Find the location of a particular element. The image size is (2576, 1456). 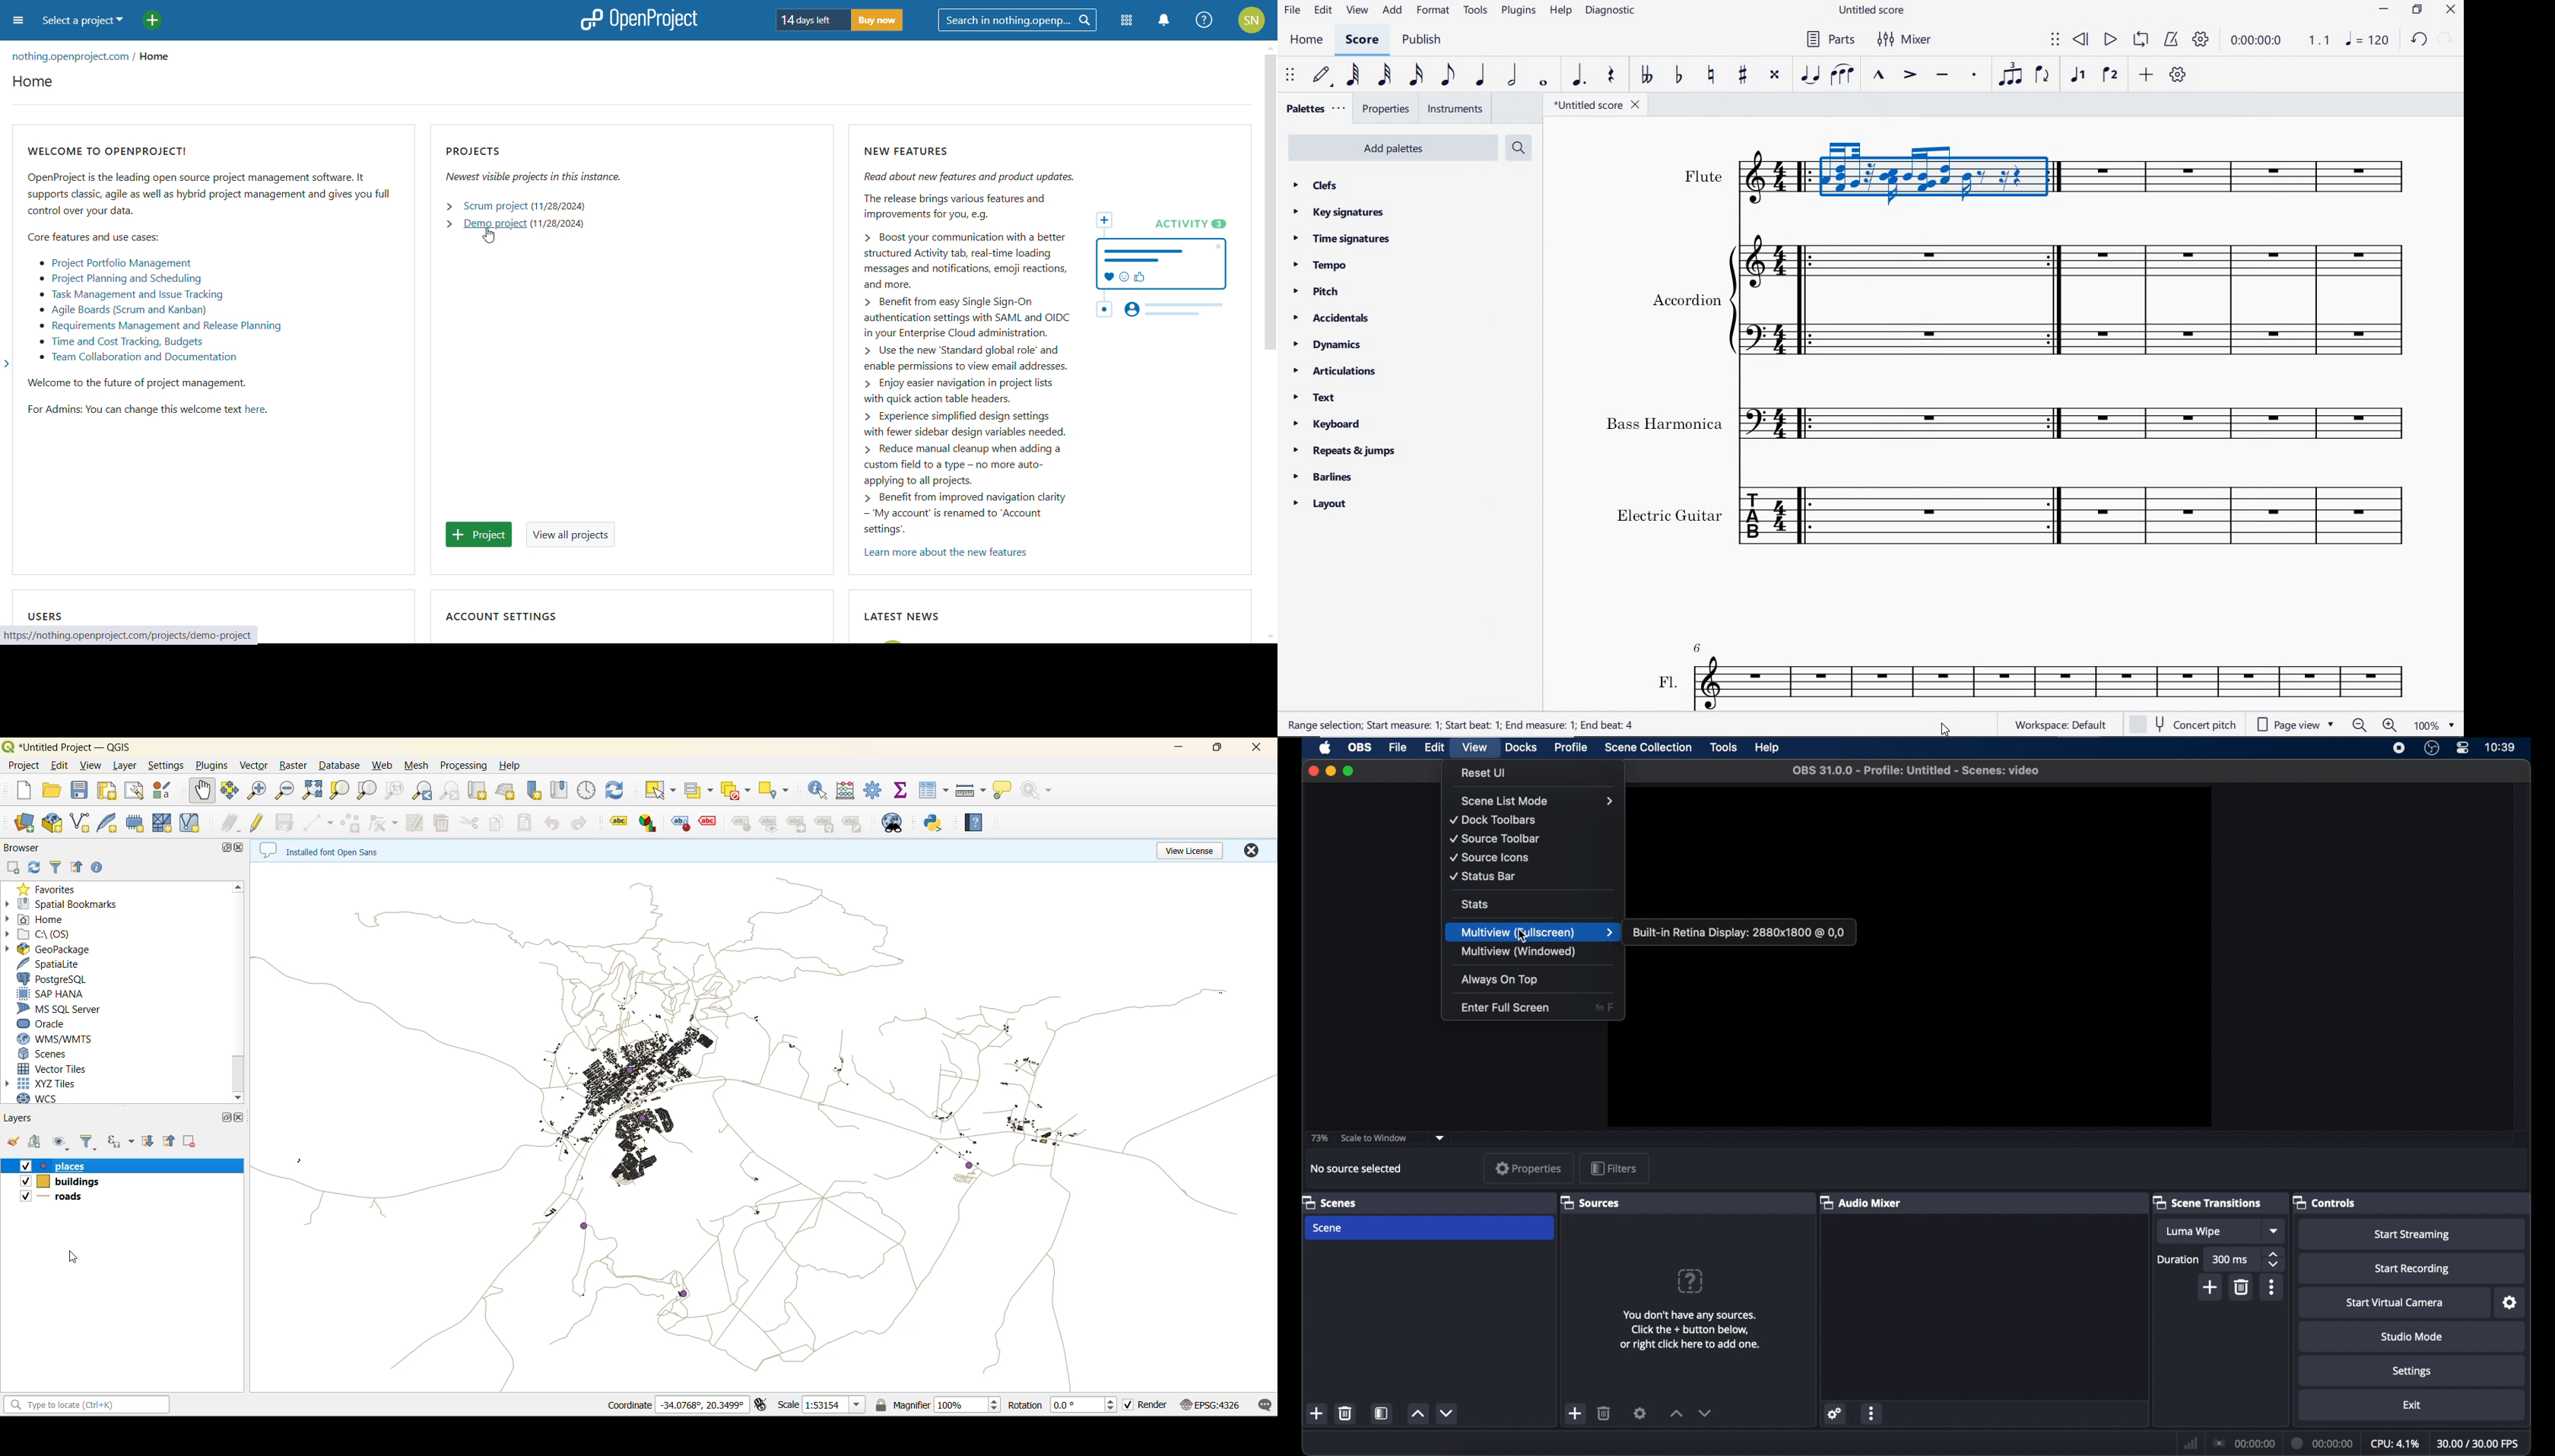

toggle sharp is located at coordinates (1744, 78).